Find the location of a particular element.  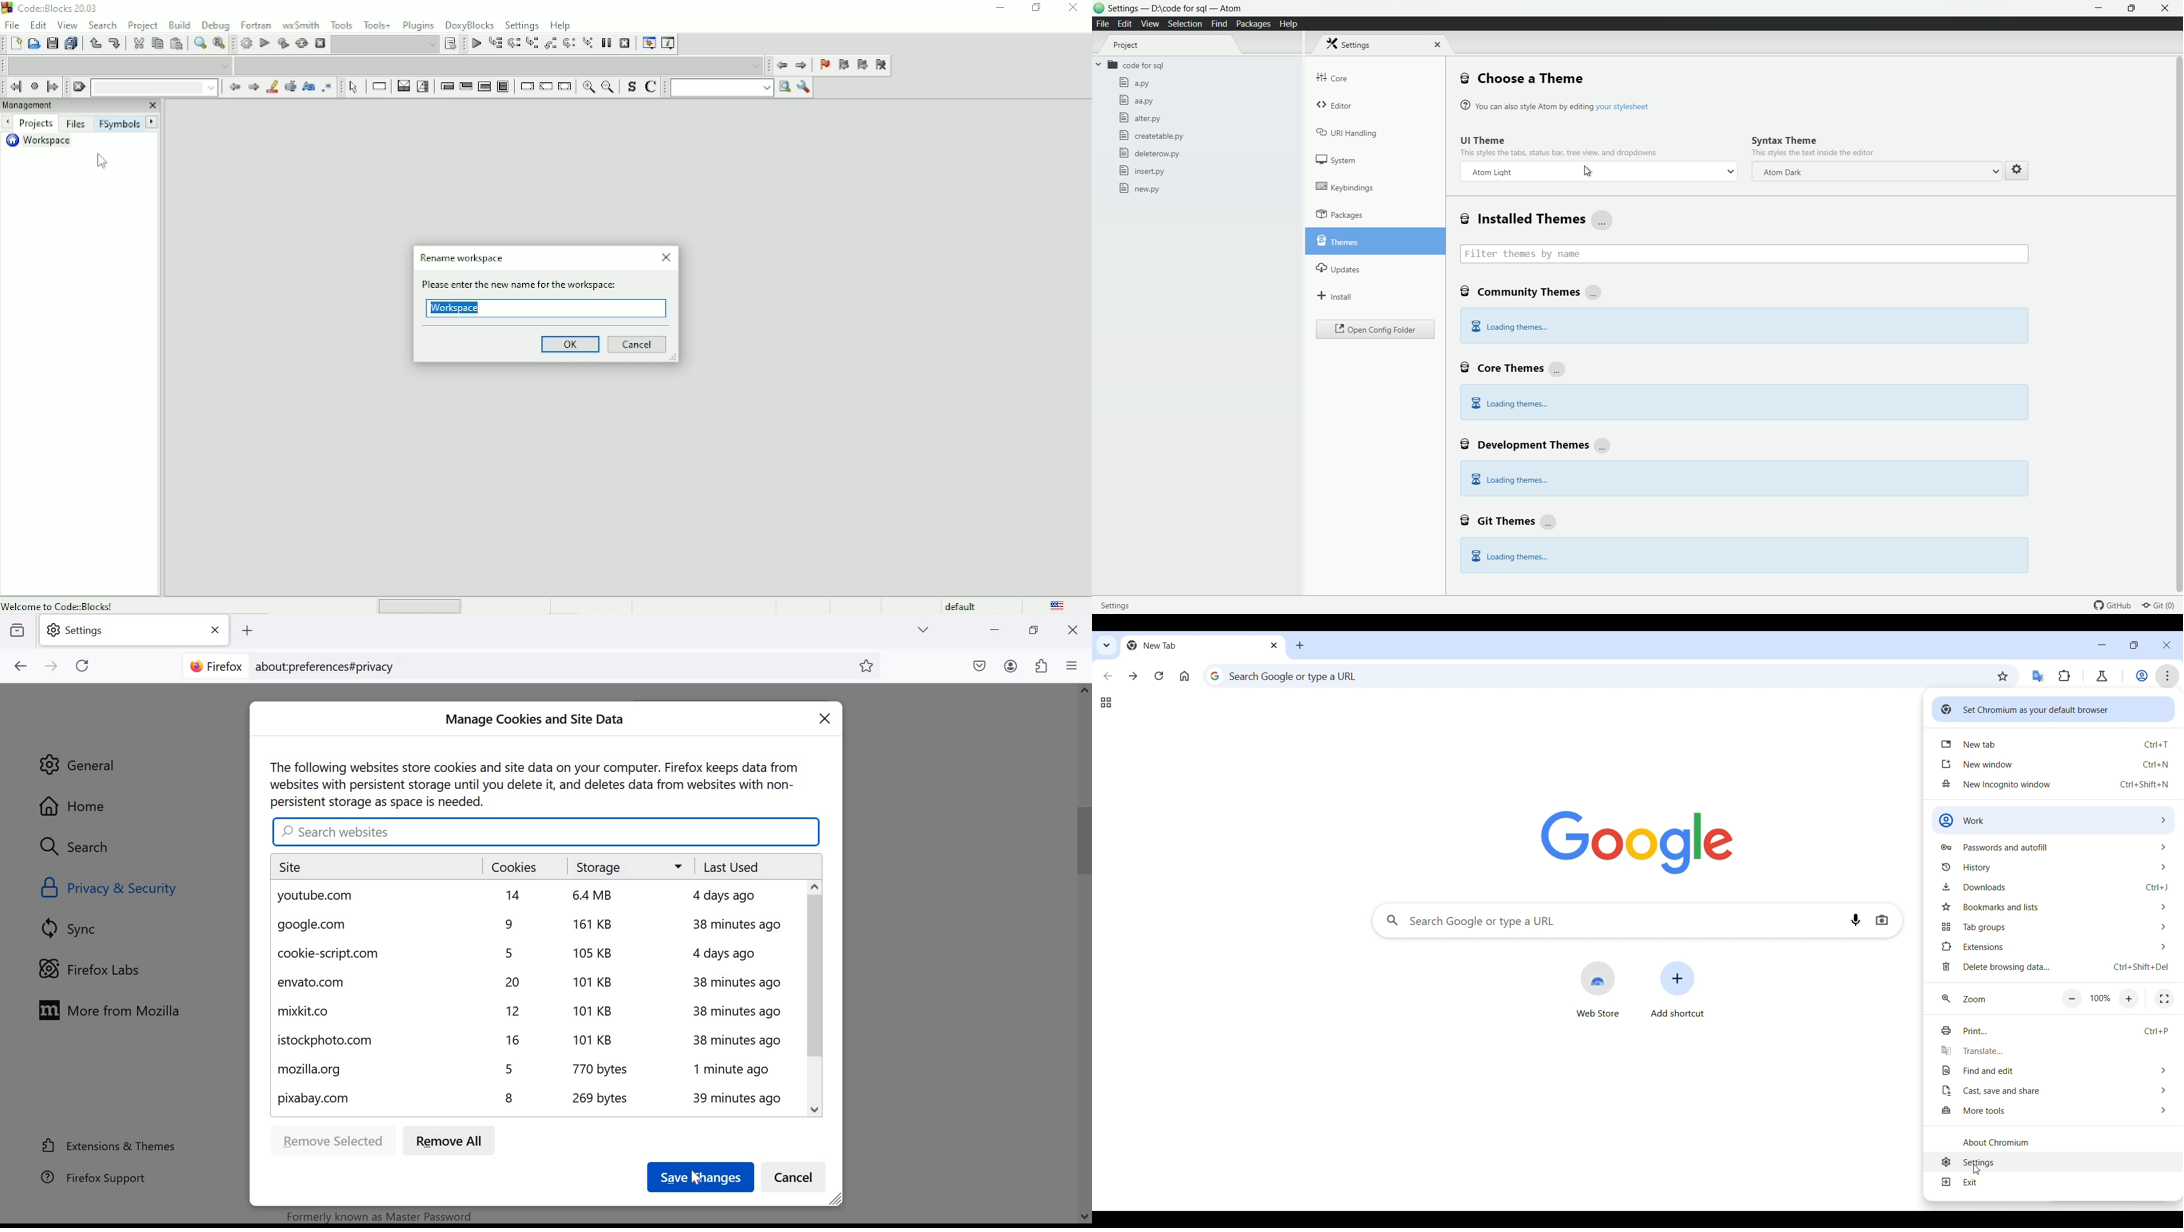

Undo is located at coordinates (93, 43).